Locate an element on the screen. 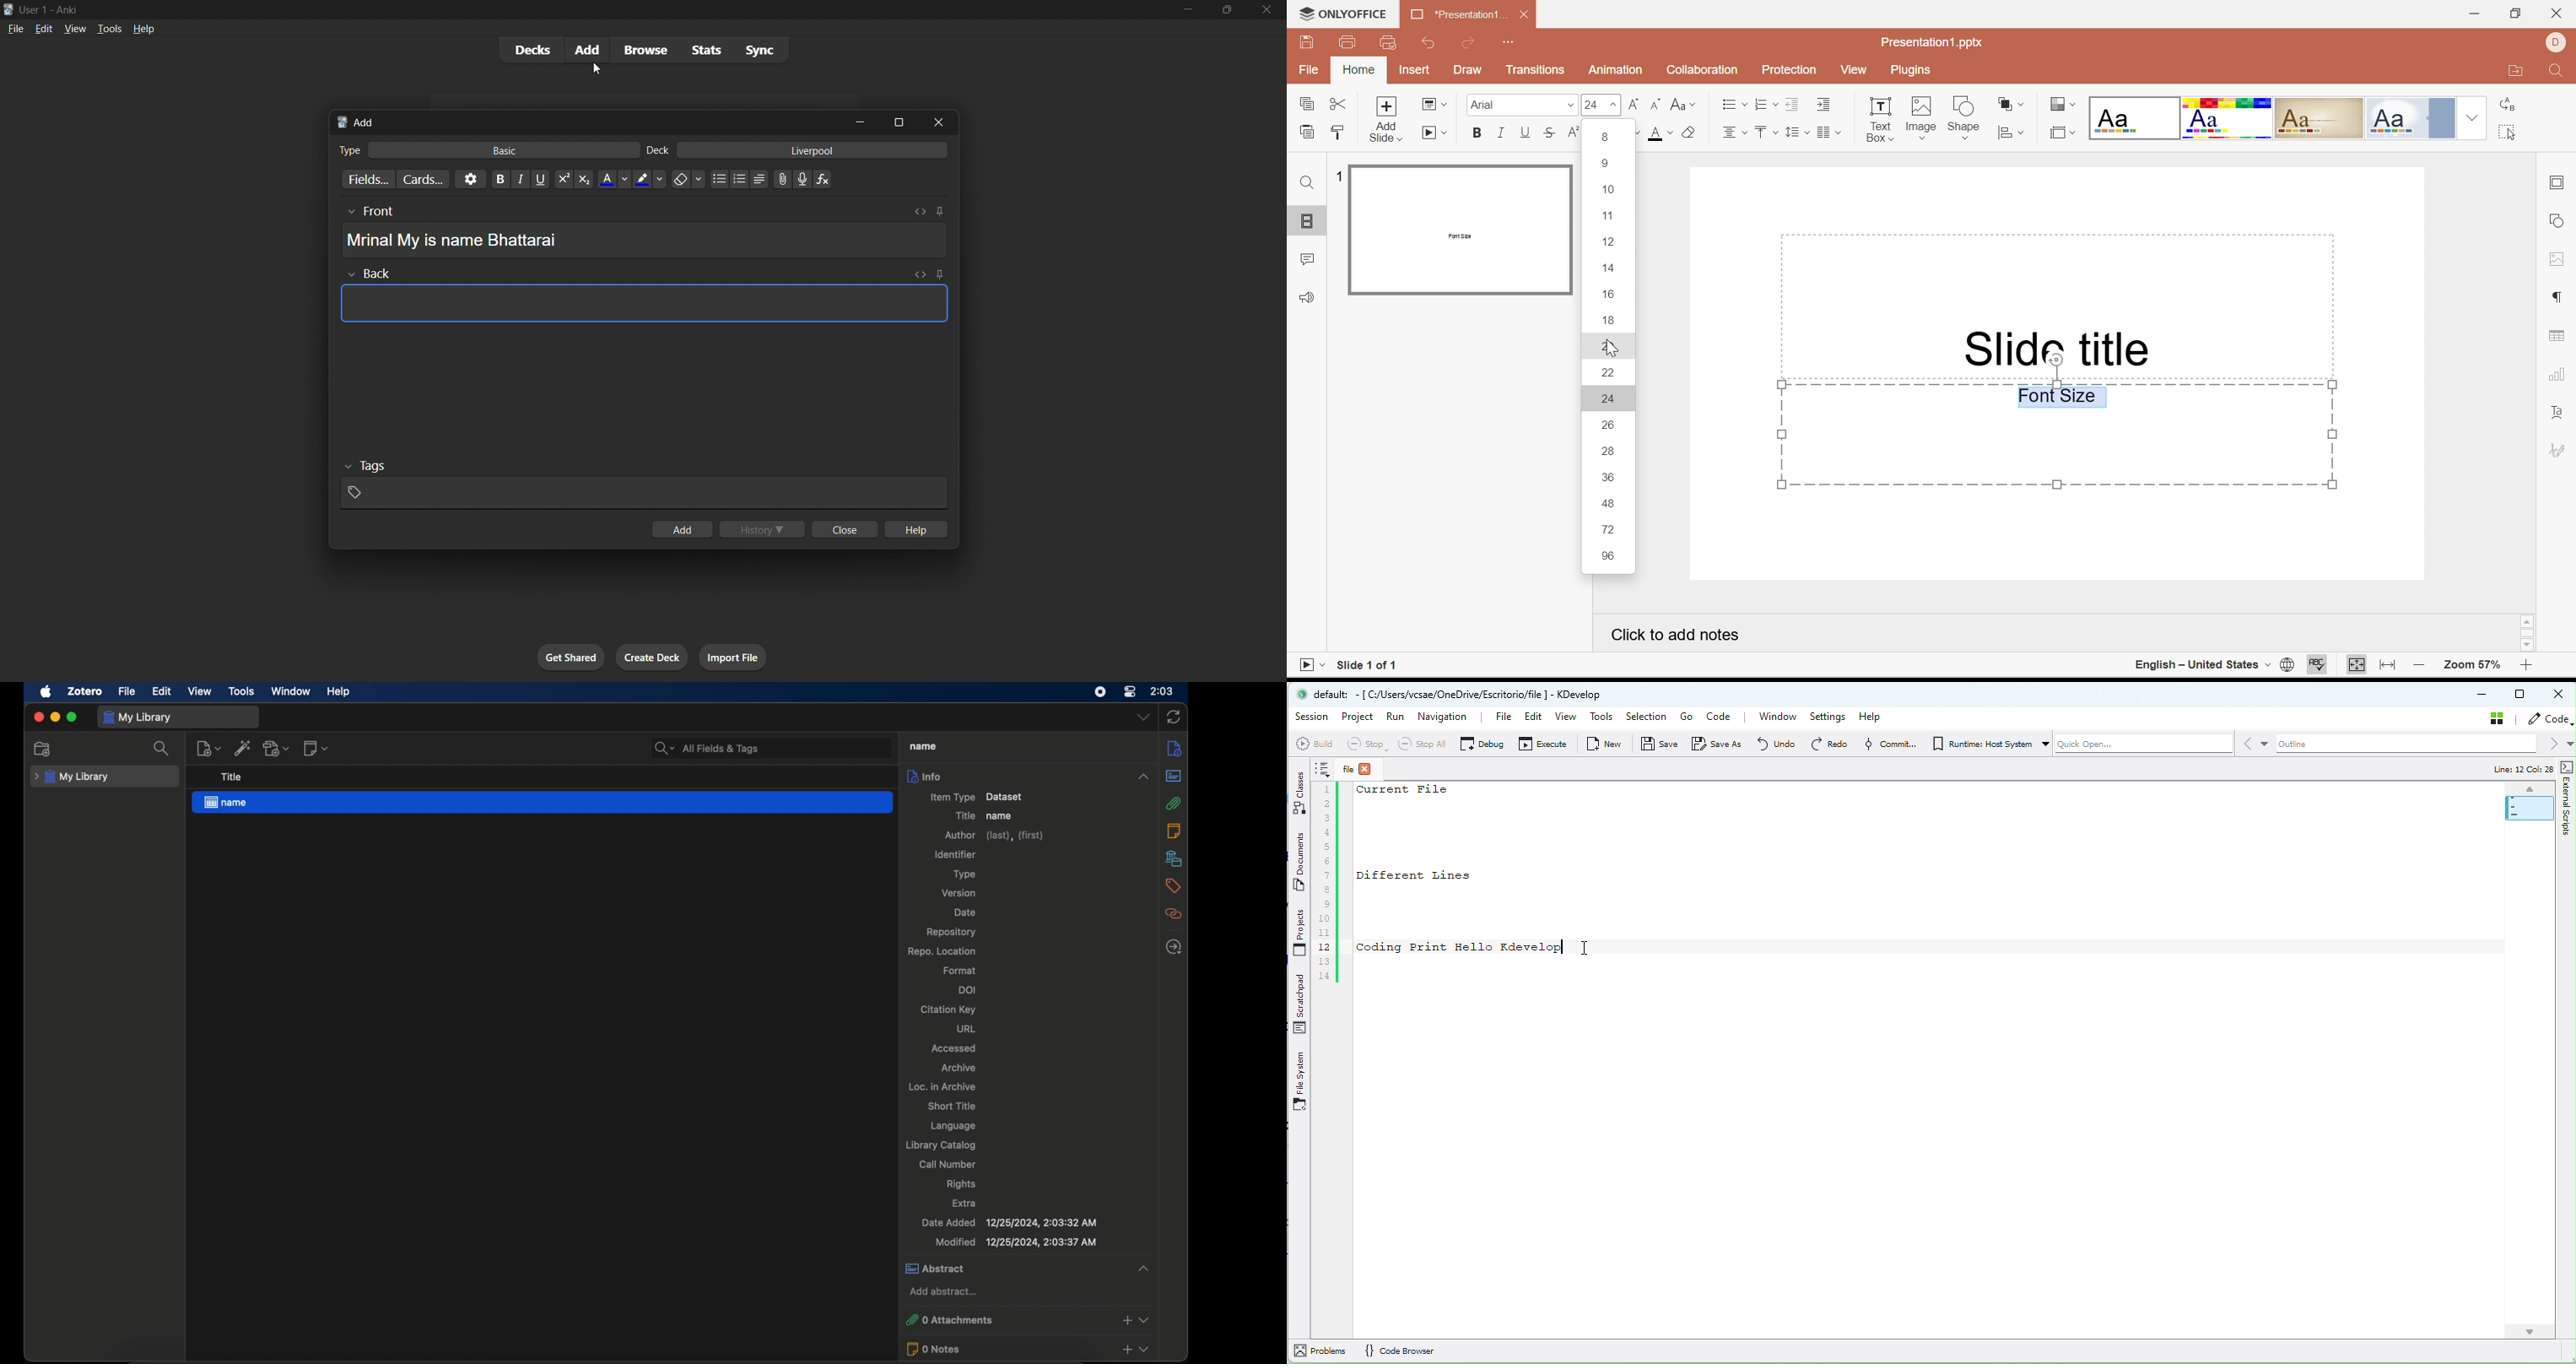  Drop Down is located at coordinates (2473, 116).